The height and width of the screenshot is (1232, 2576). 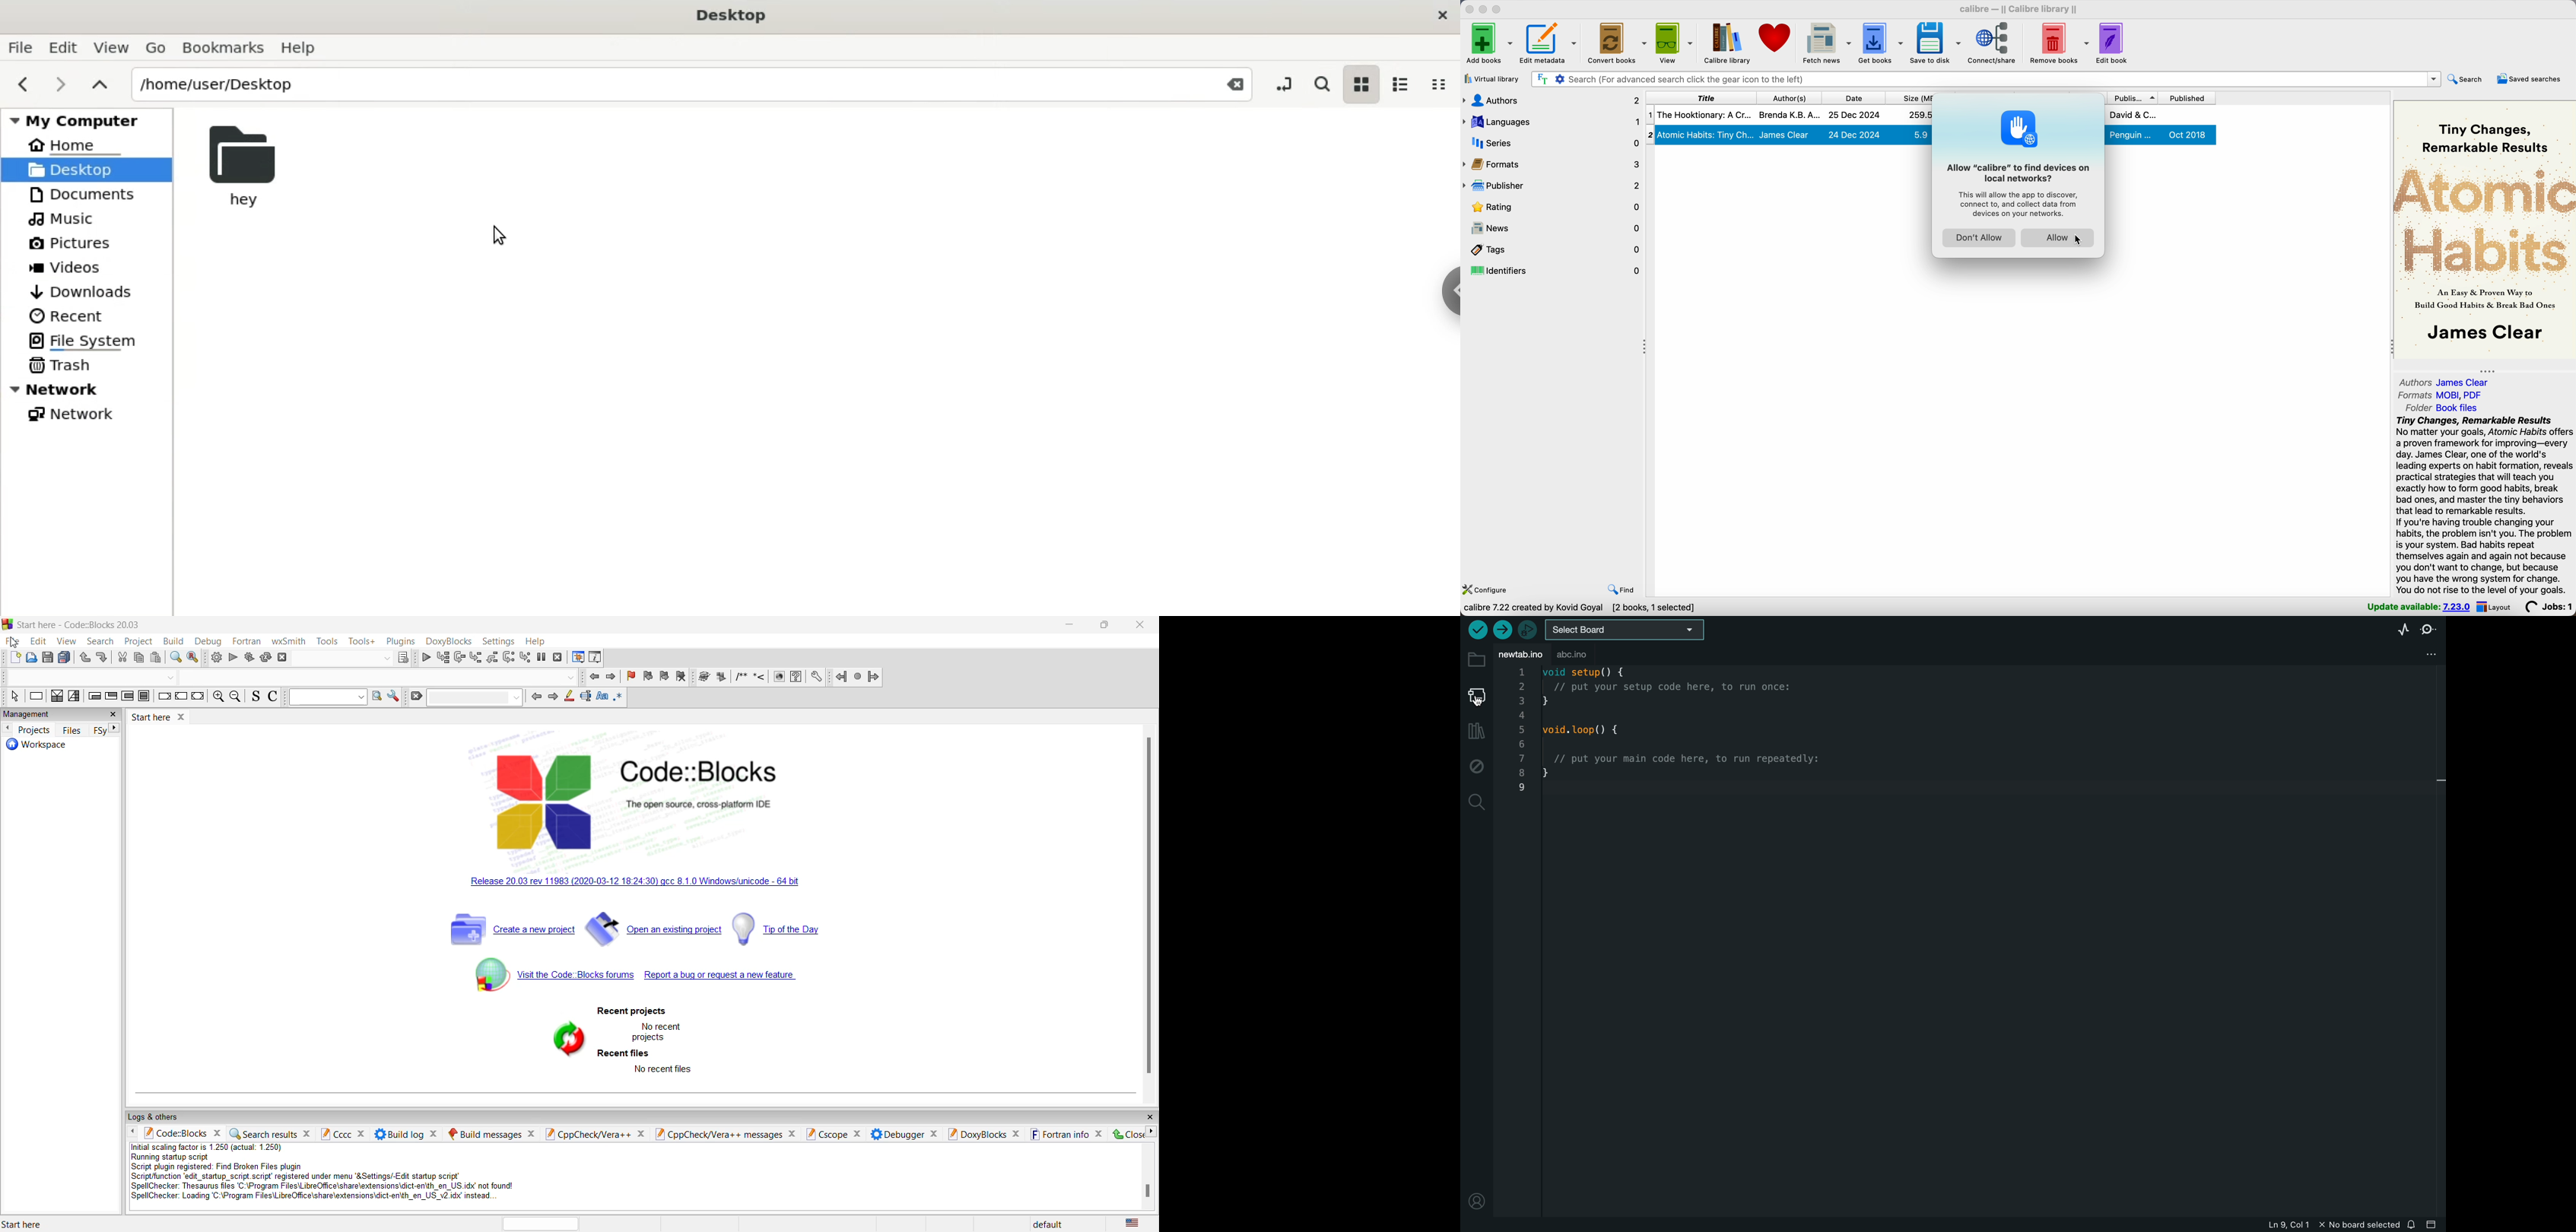 I want to click on edit metadata, so click(x=1551, y=44).